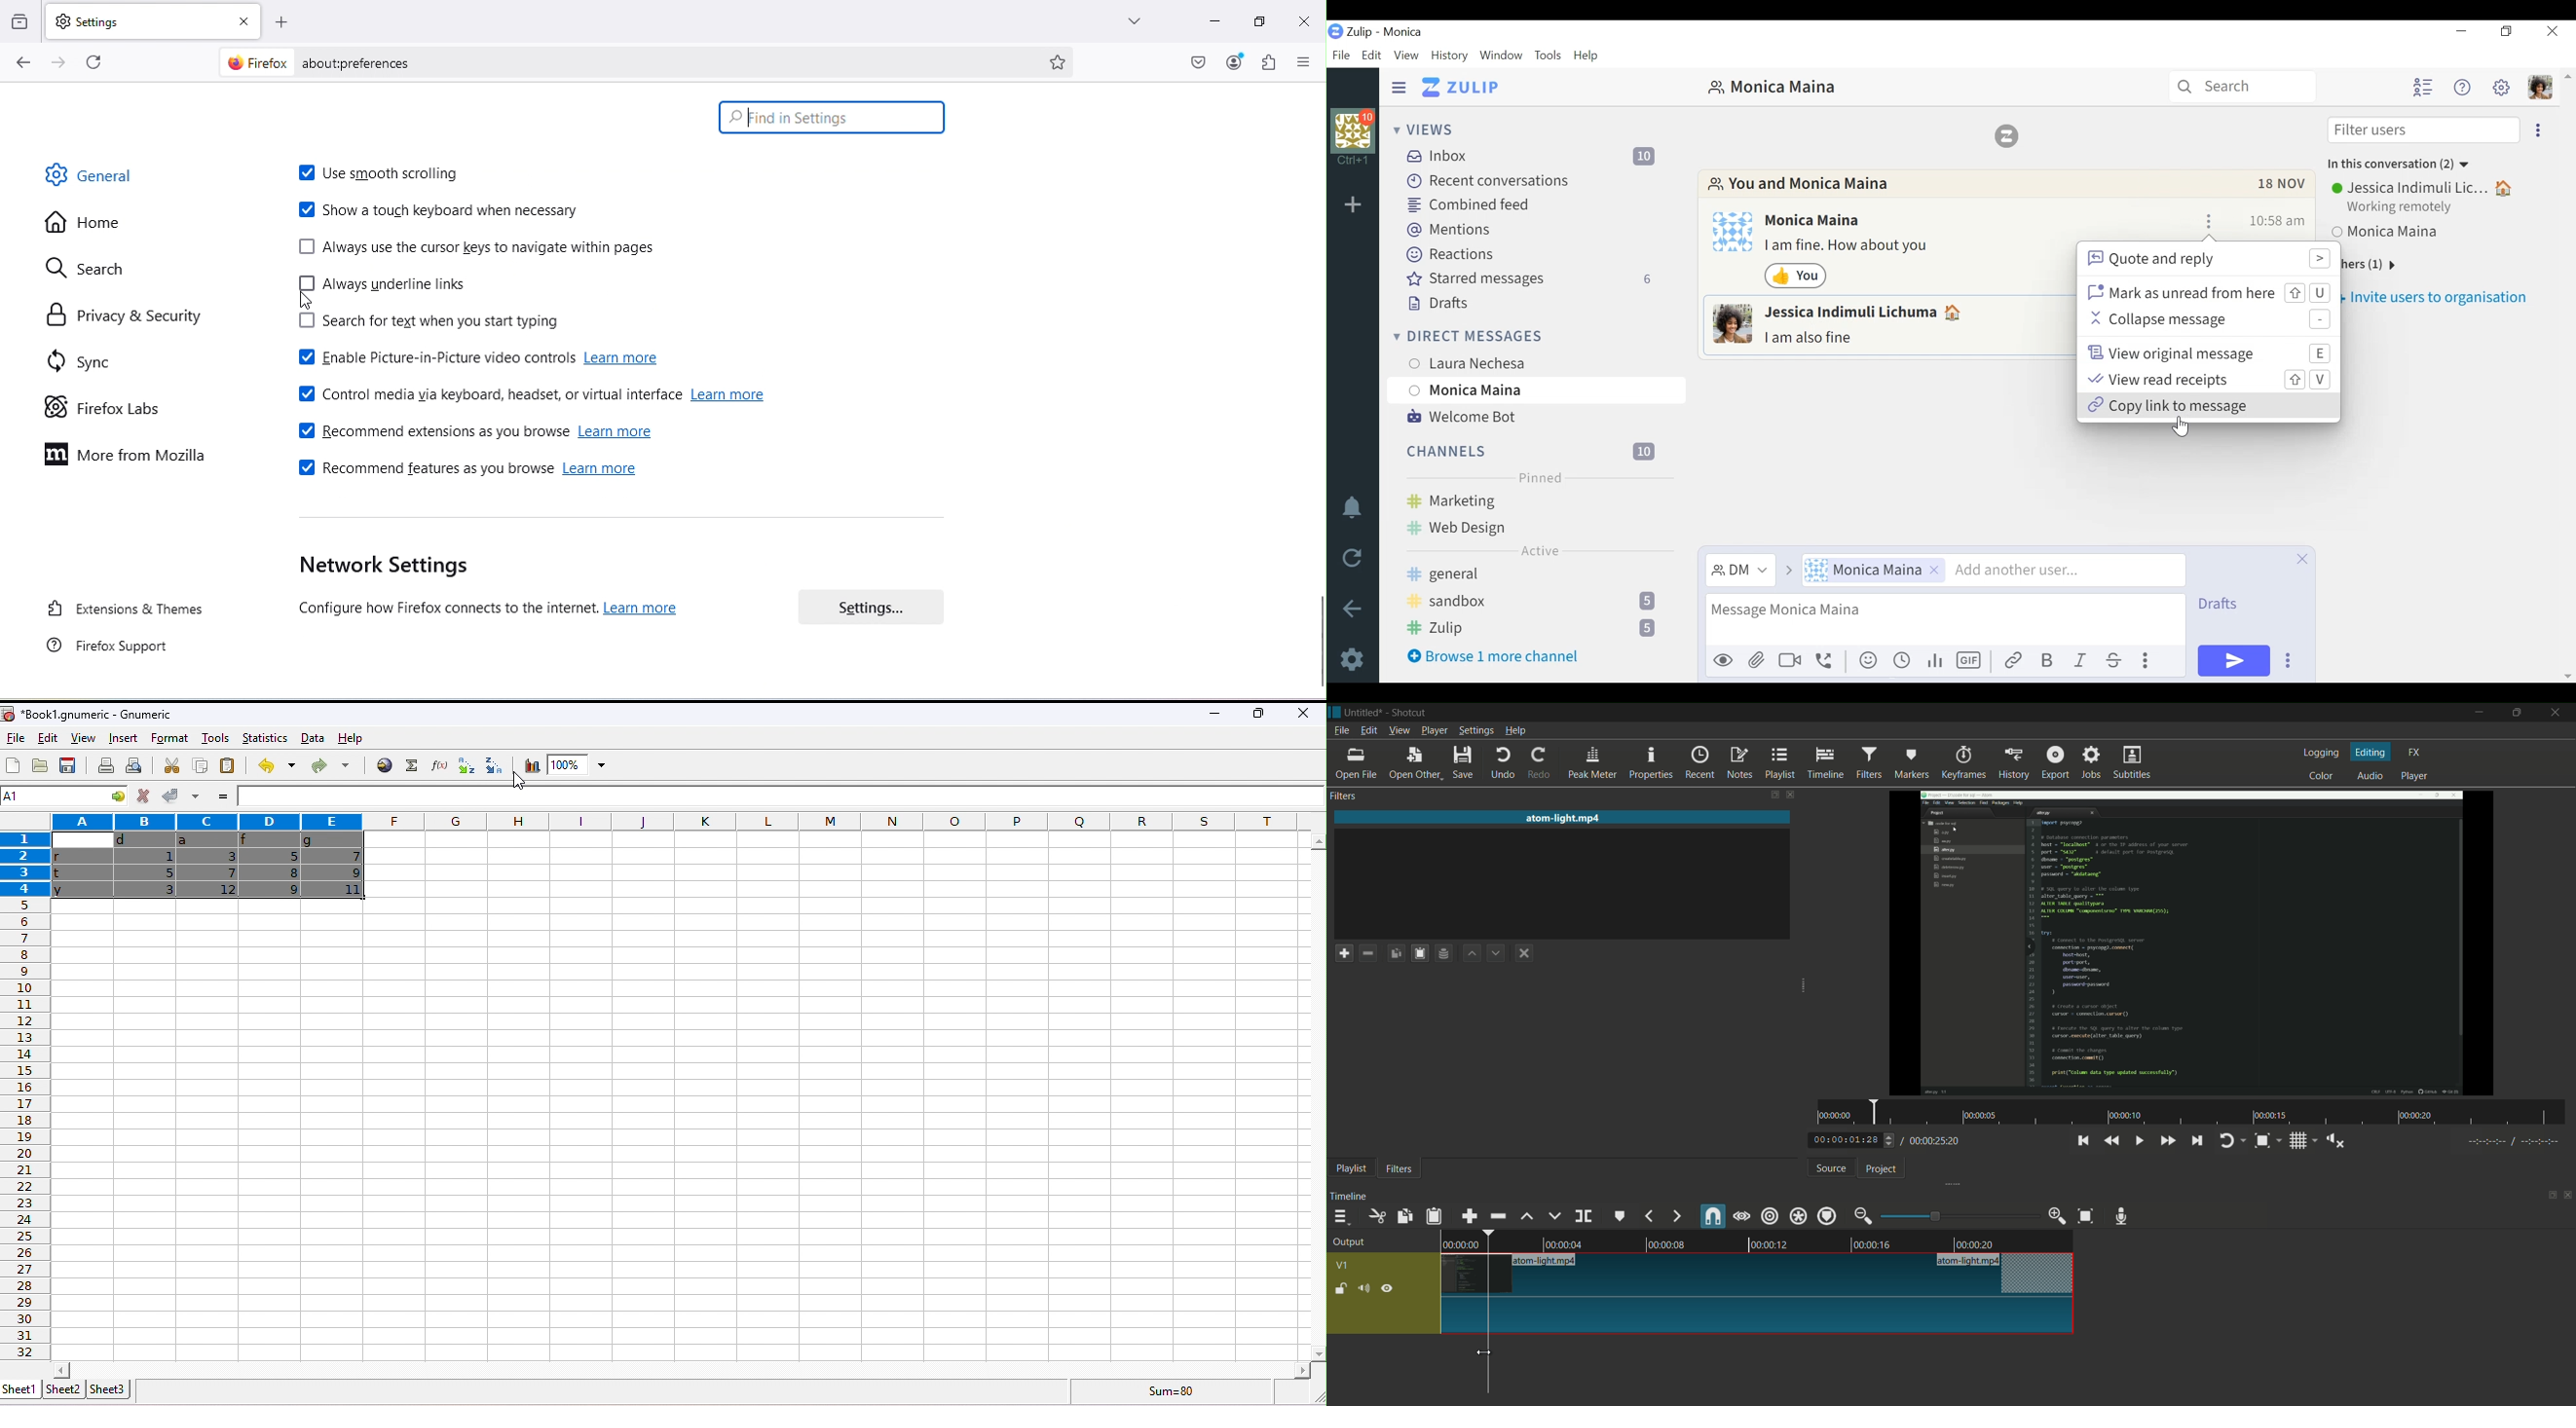 The height and width of the screenshot is (1428, 2576). What do you see at coordinates (1812, 338) in the screenshot?
I see `I am also fine` at bounding box center [1812, 338].